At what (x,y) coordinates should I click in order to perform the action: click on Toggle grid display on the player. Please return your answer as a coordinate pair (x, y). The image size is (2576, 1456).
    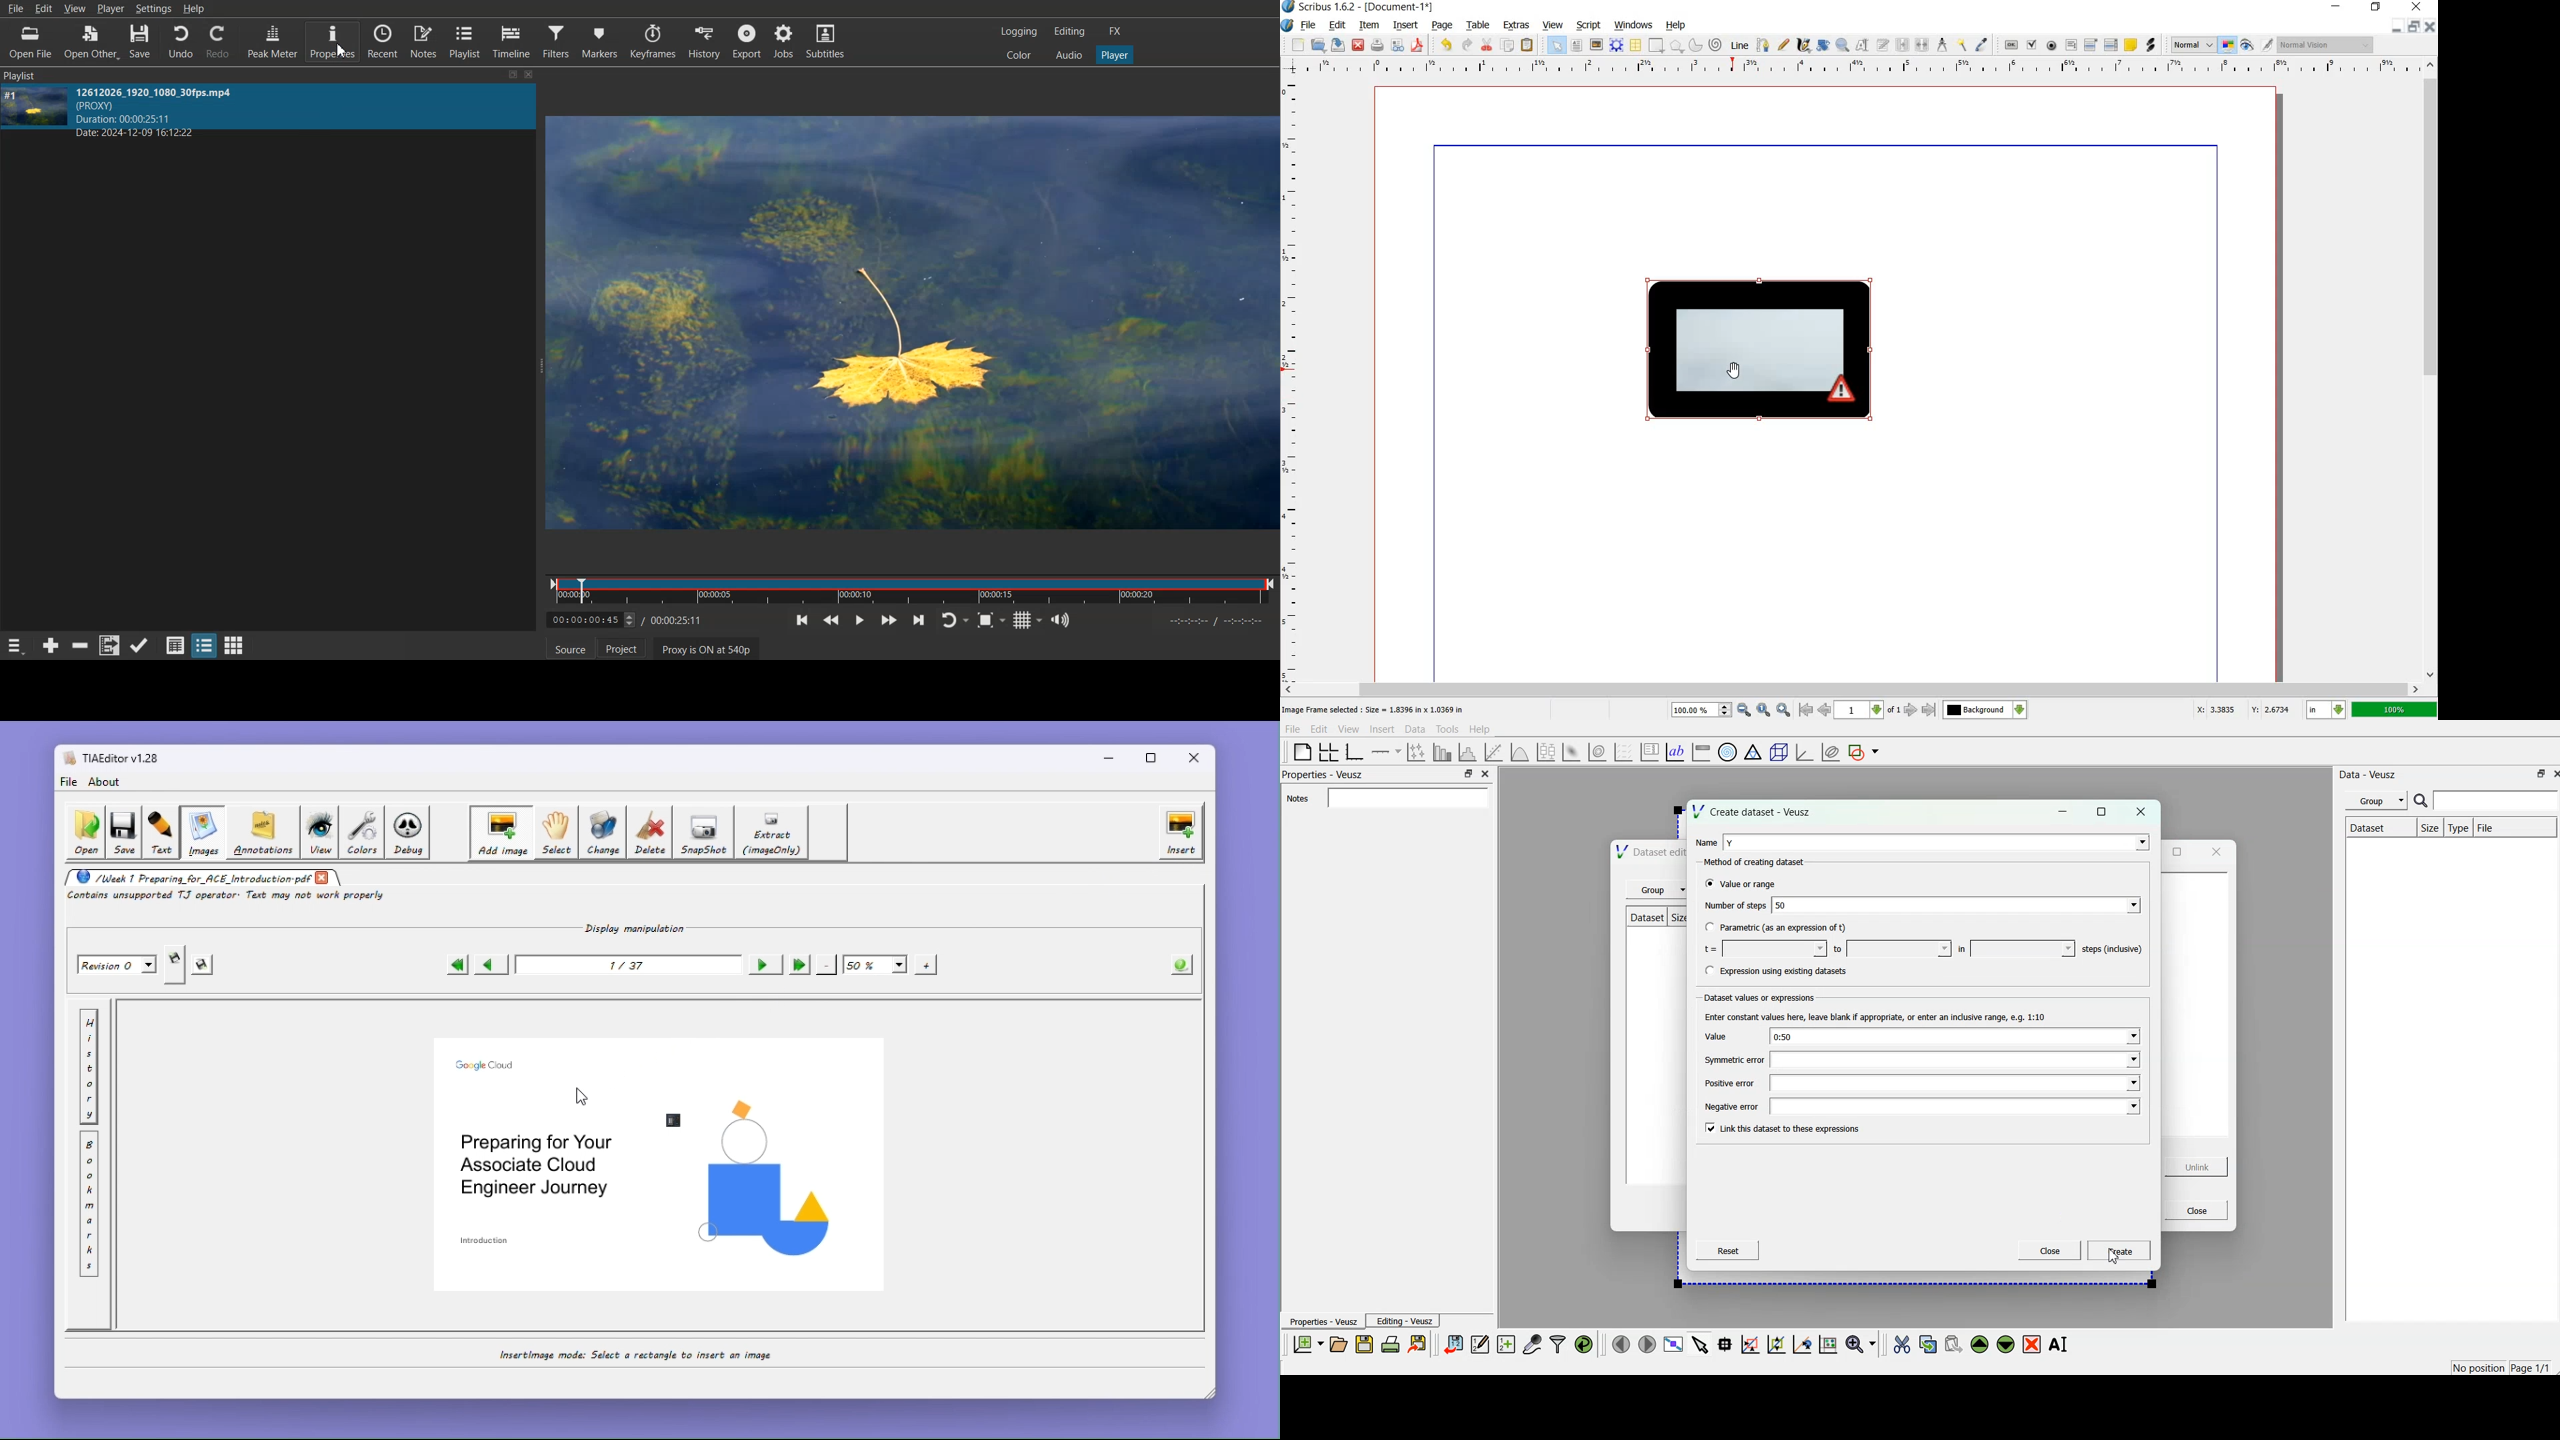
    Looking at the image, I should click on (1027, 620).